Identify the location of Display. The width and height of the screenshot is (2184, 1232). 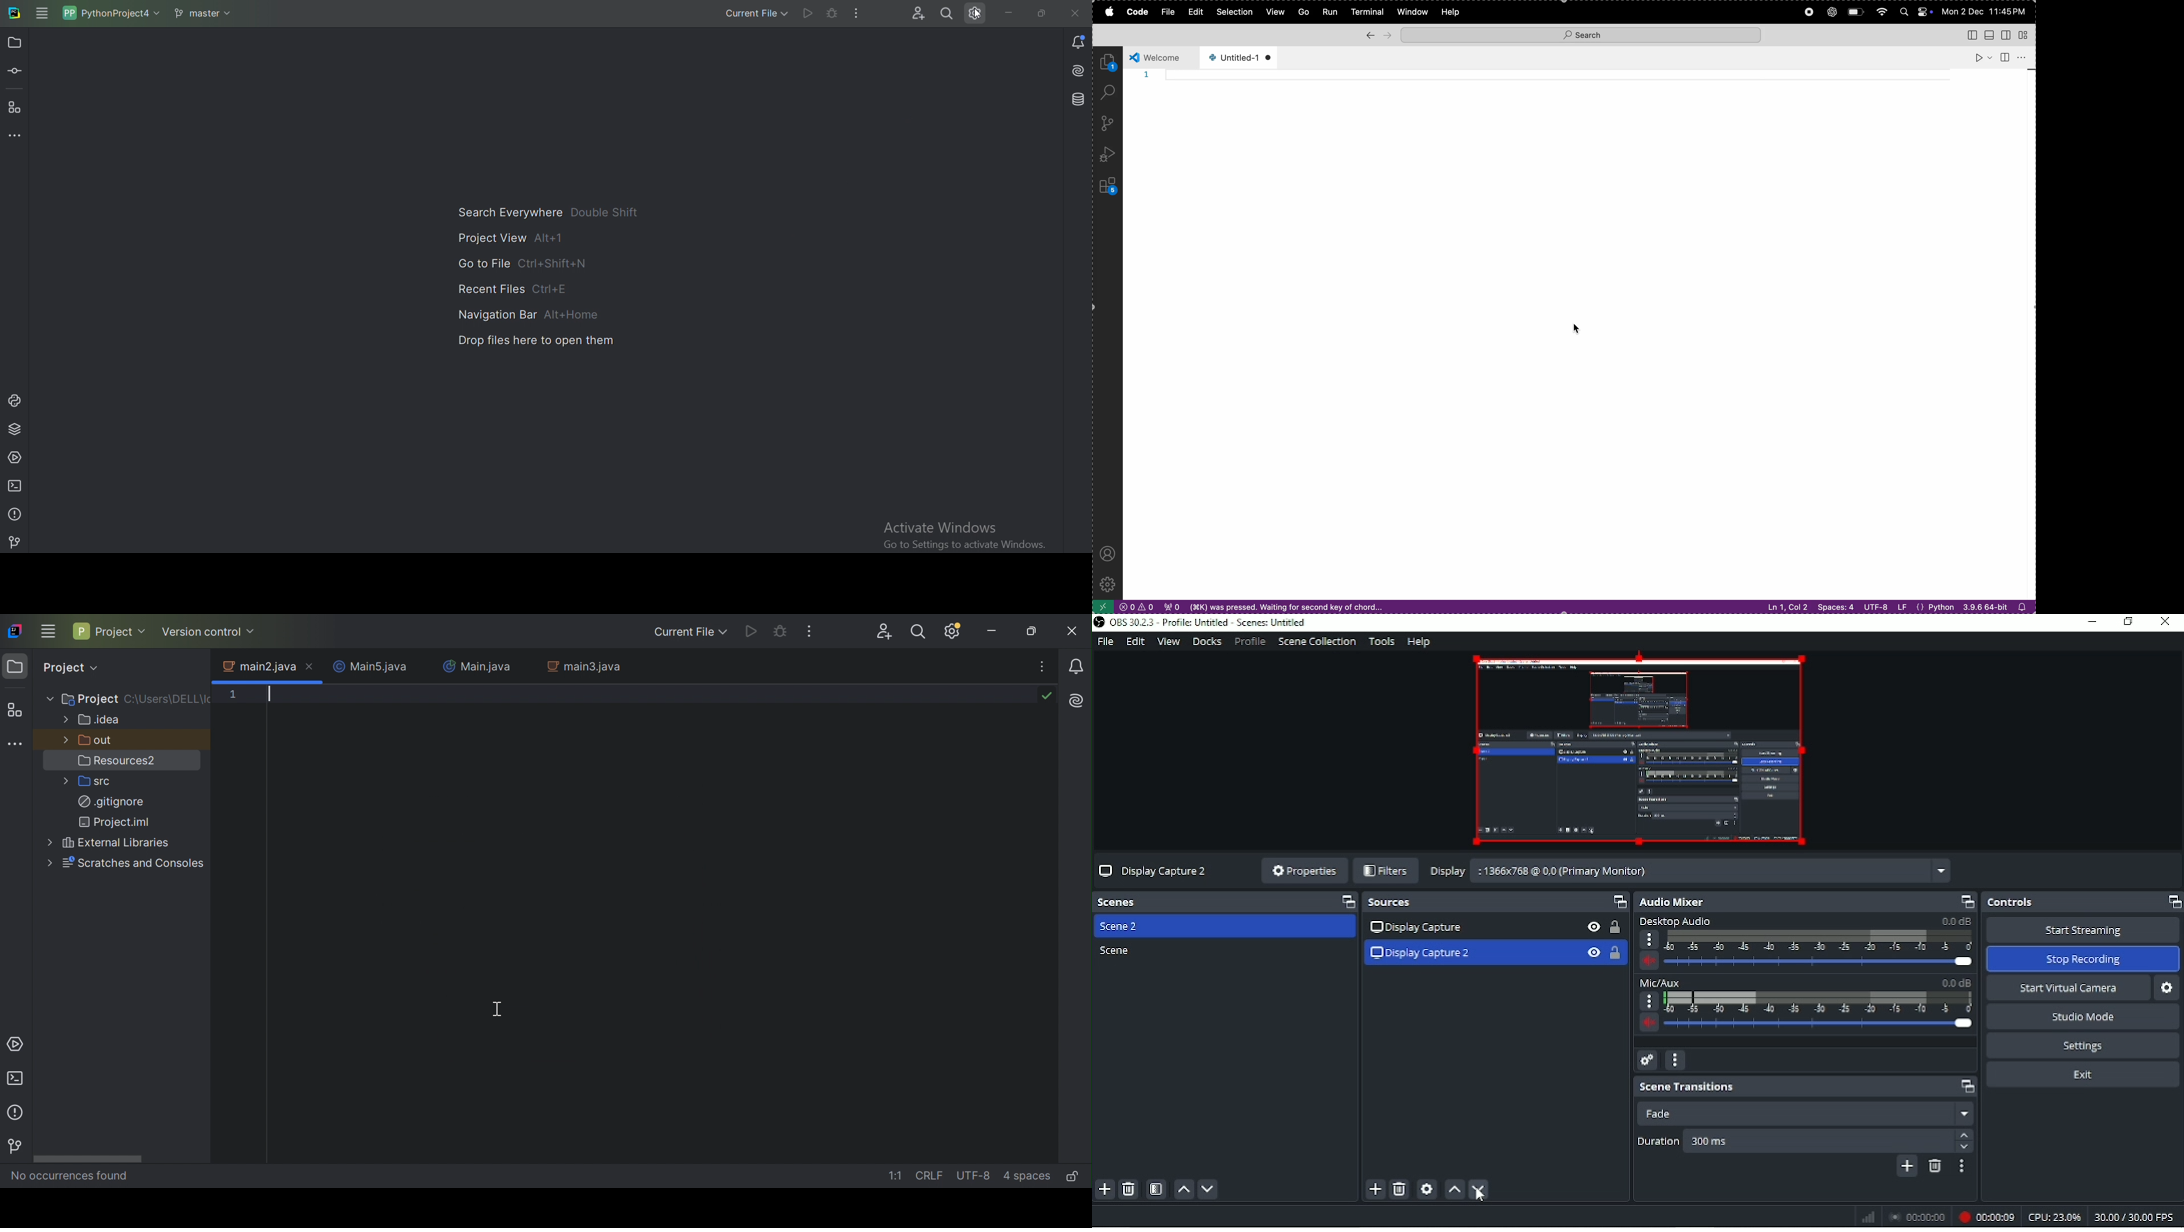
(1448, 870).